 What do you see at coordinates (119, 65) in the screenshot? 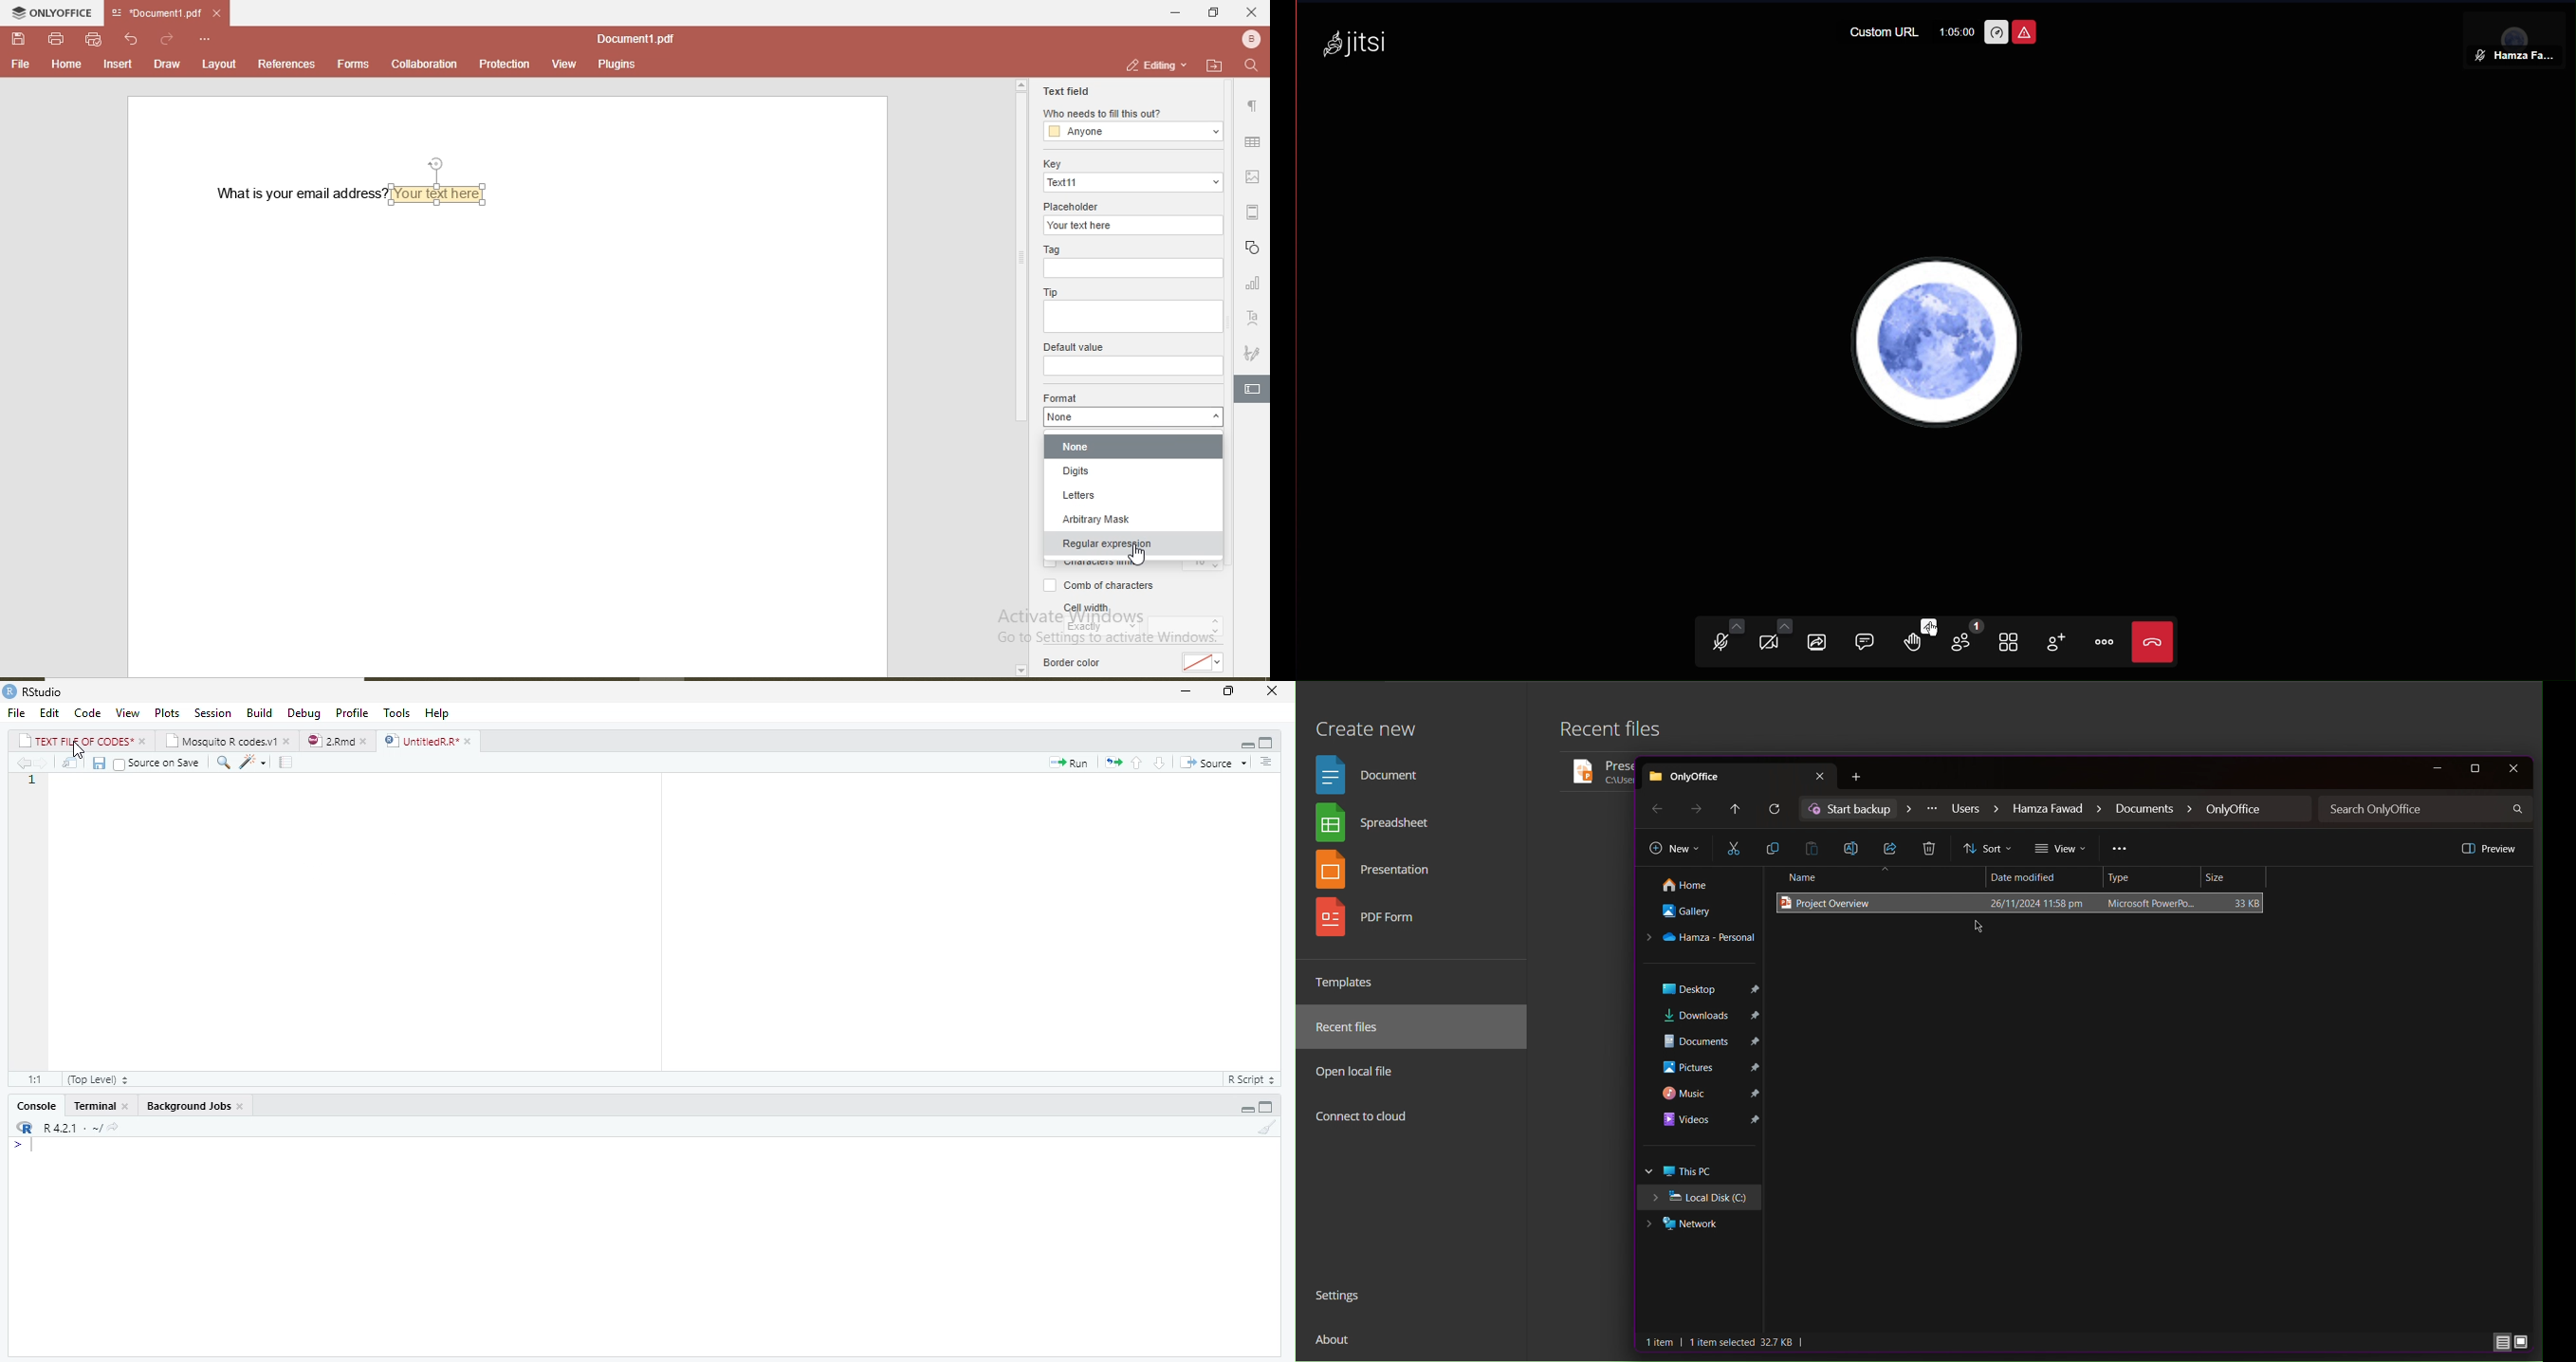
I see `insert` at bounding box center [119, 65].